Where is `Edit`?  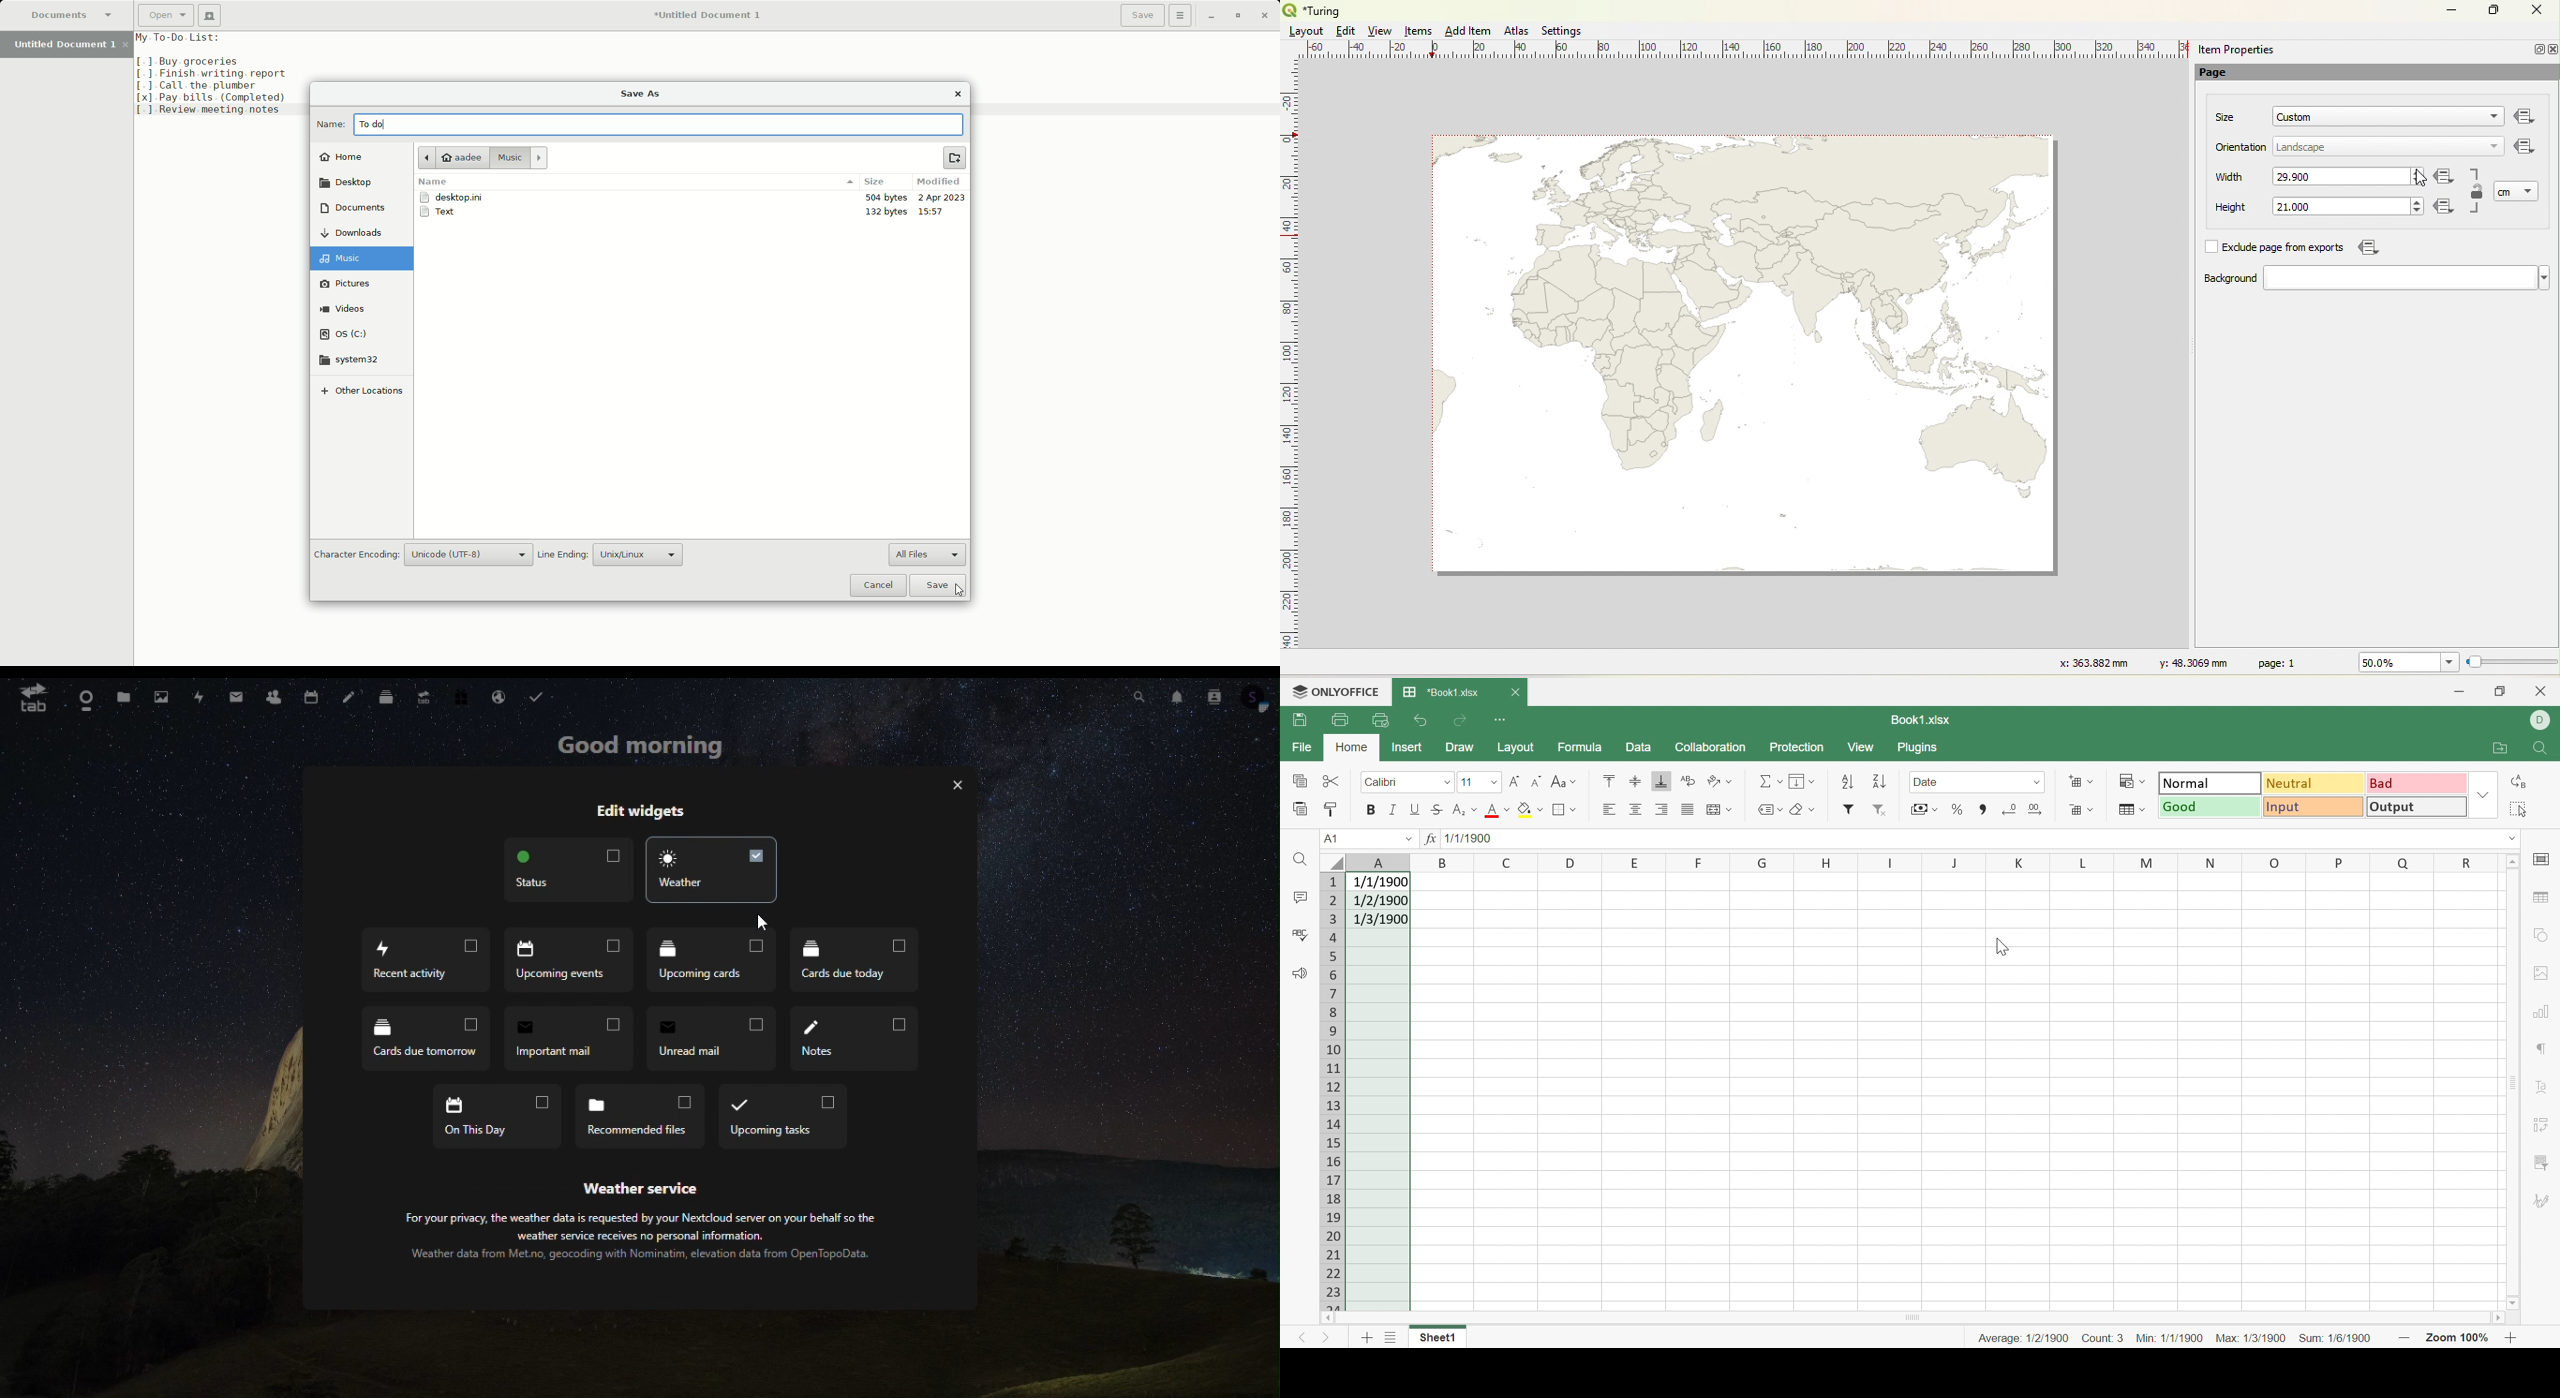
Edit is located at coordinates (1344, 31).